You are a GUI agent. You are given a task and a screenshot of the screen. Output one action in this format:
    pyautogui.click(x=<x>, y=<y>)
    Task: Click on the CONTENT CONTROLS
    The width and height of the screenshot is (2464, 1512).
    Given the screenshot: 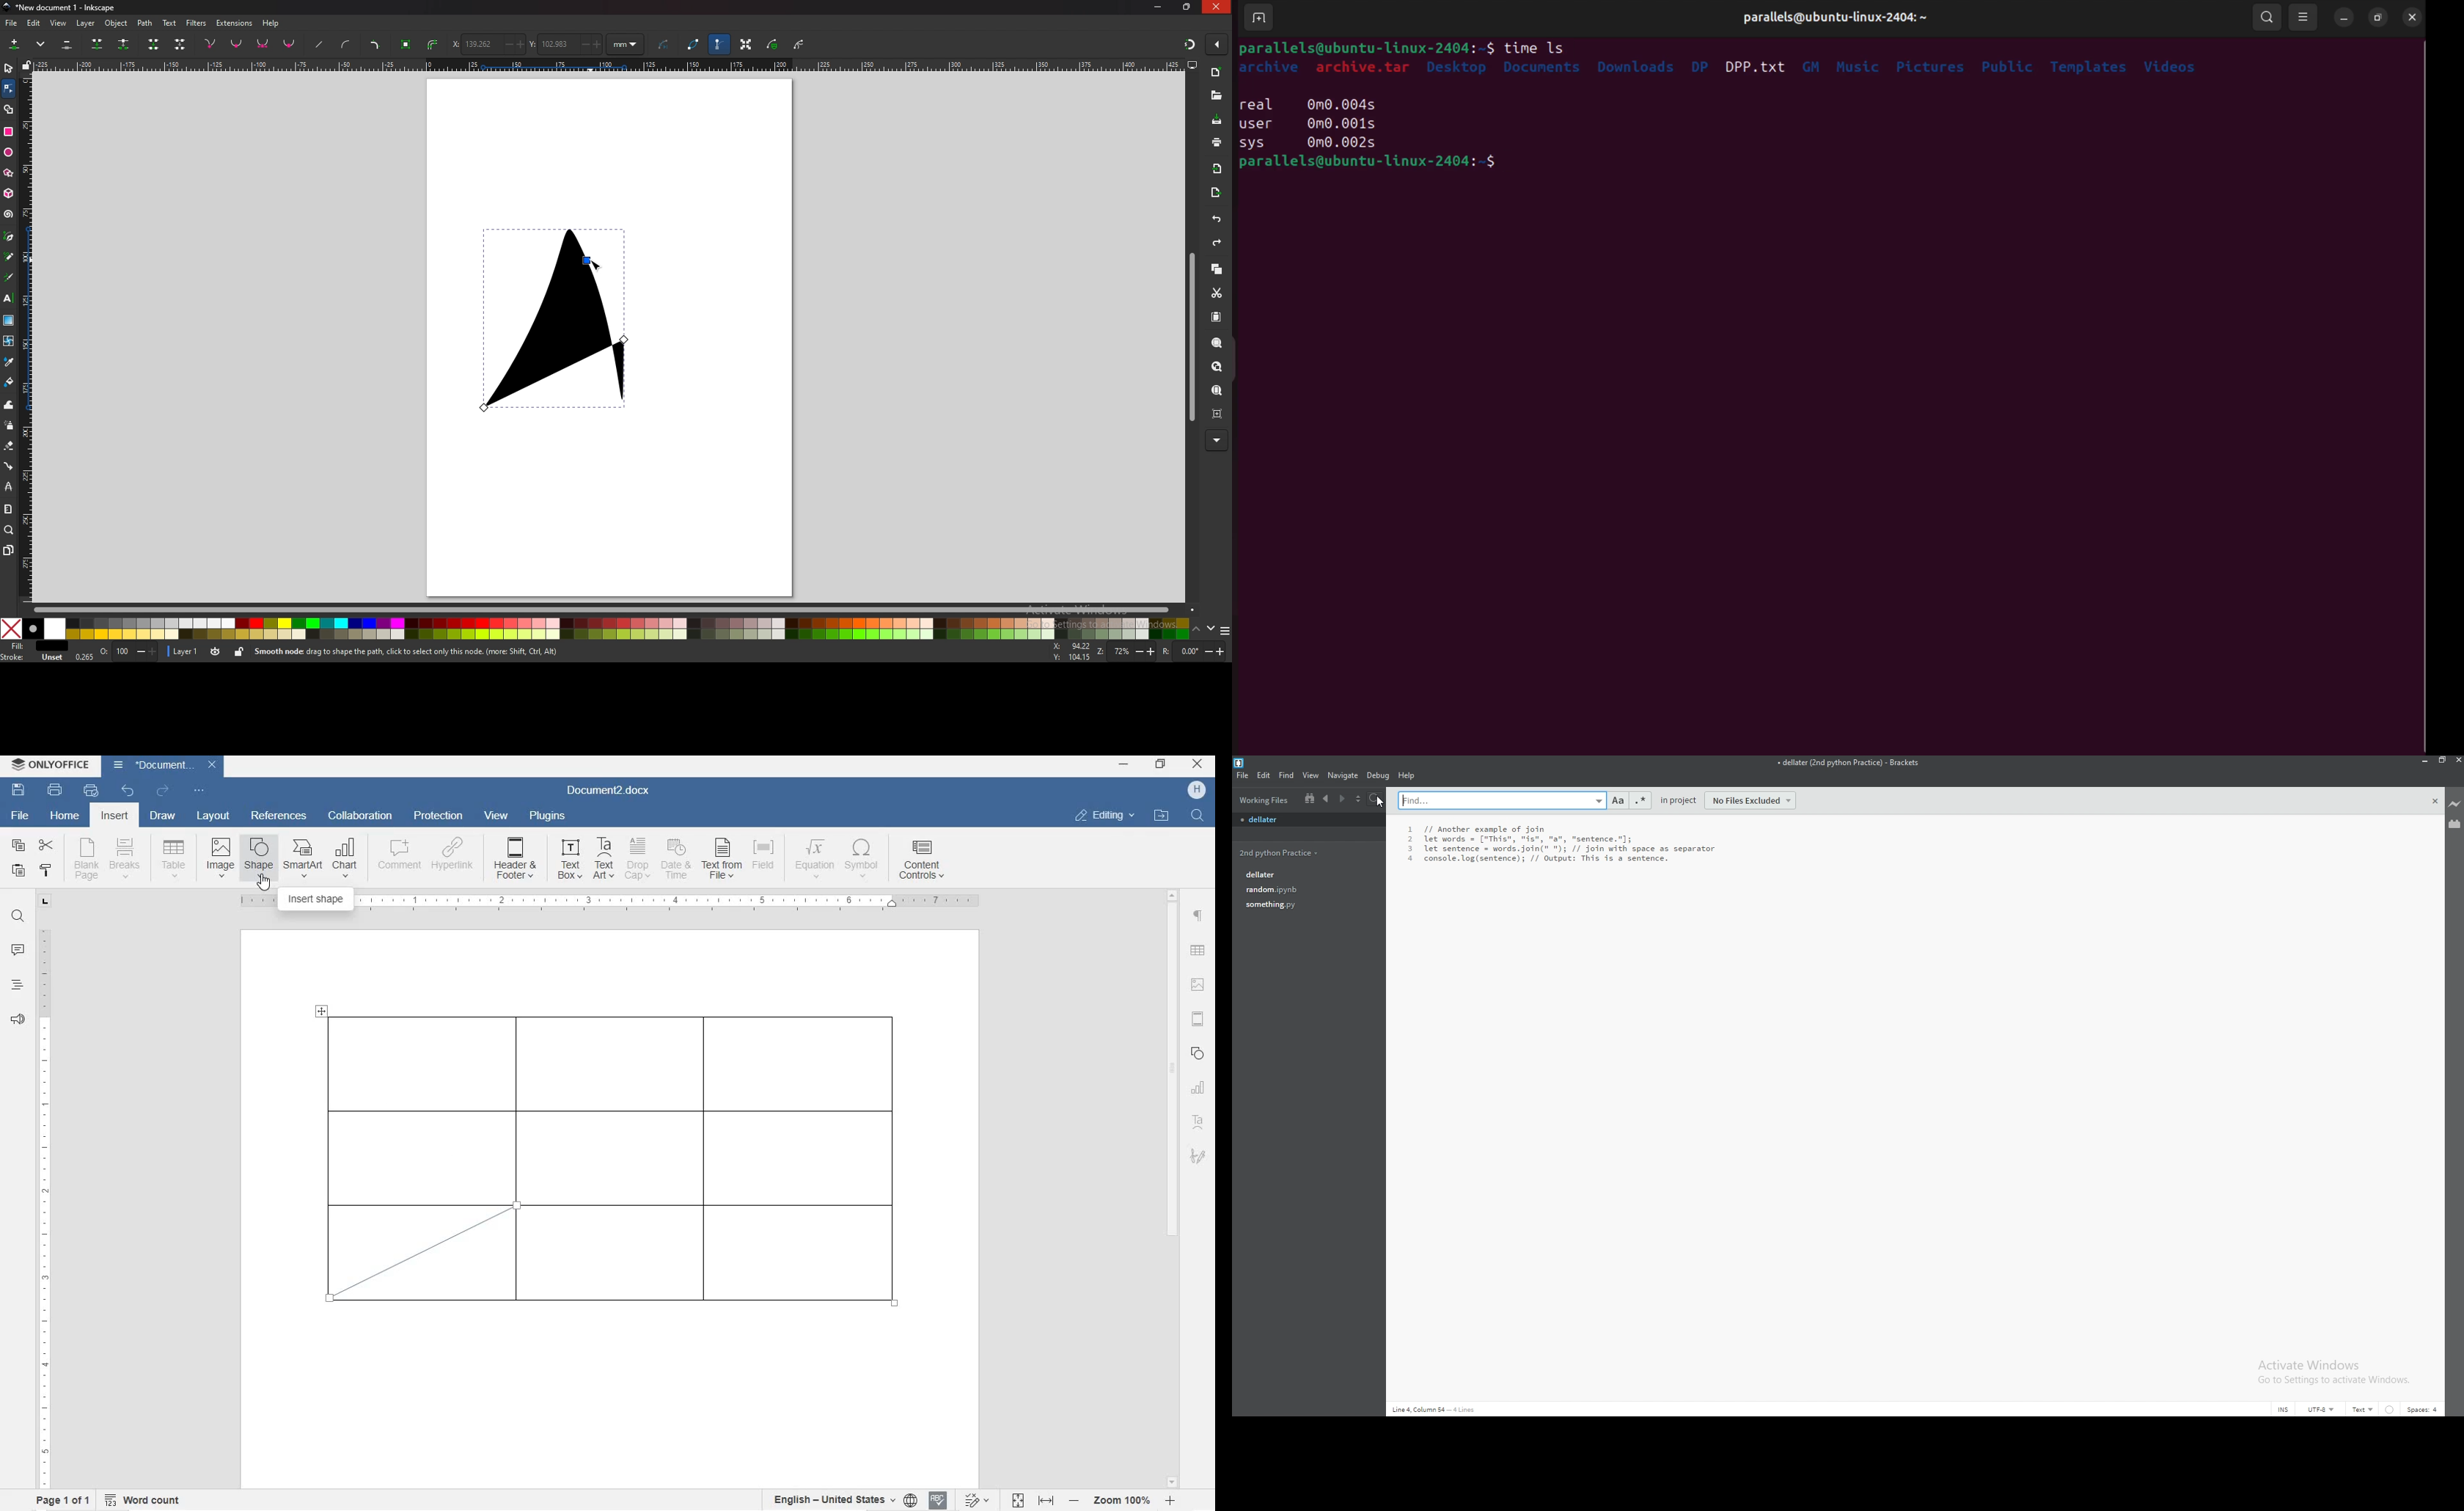 What is the action you would take?
    pyautogui.click(x=920, y=862)
    